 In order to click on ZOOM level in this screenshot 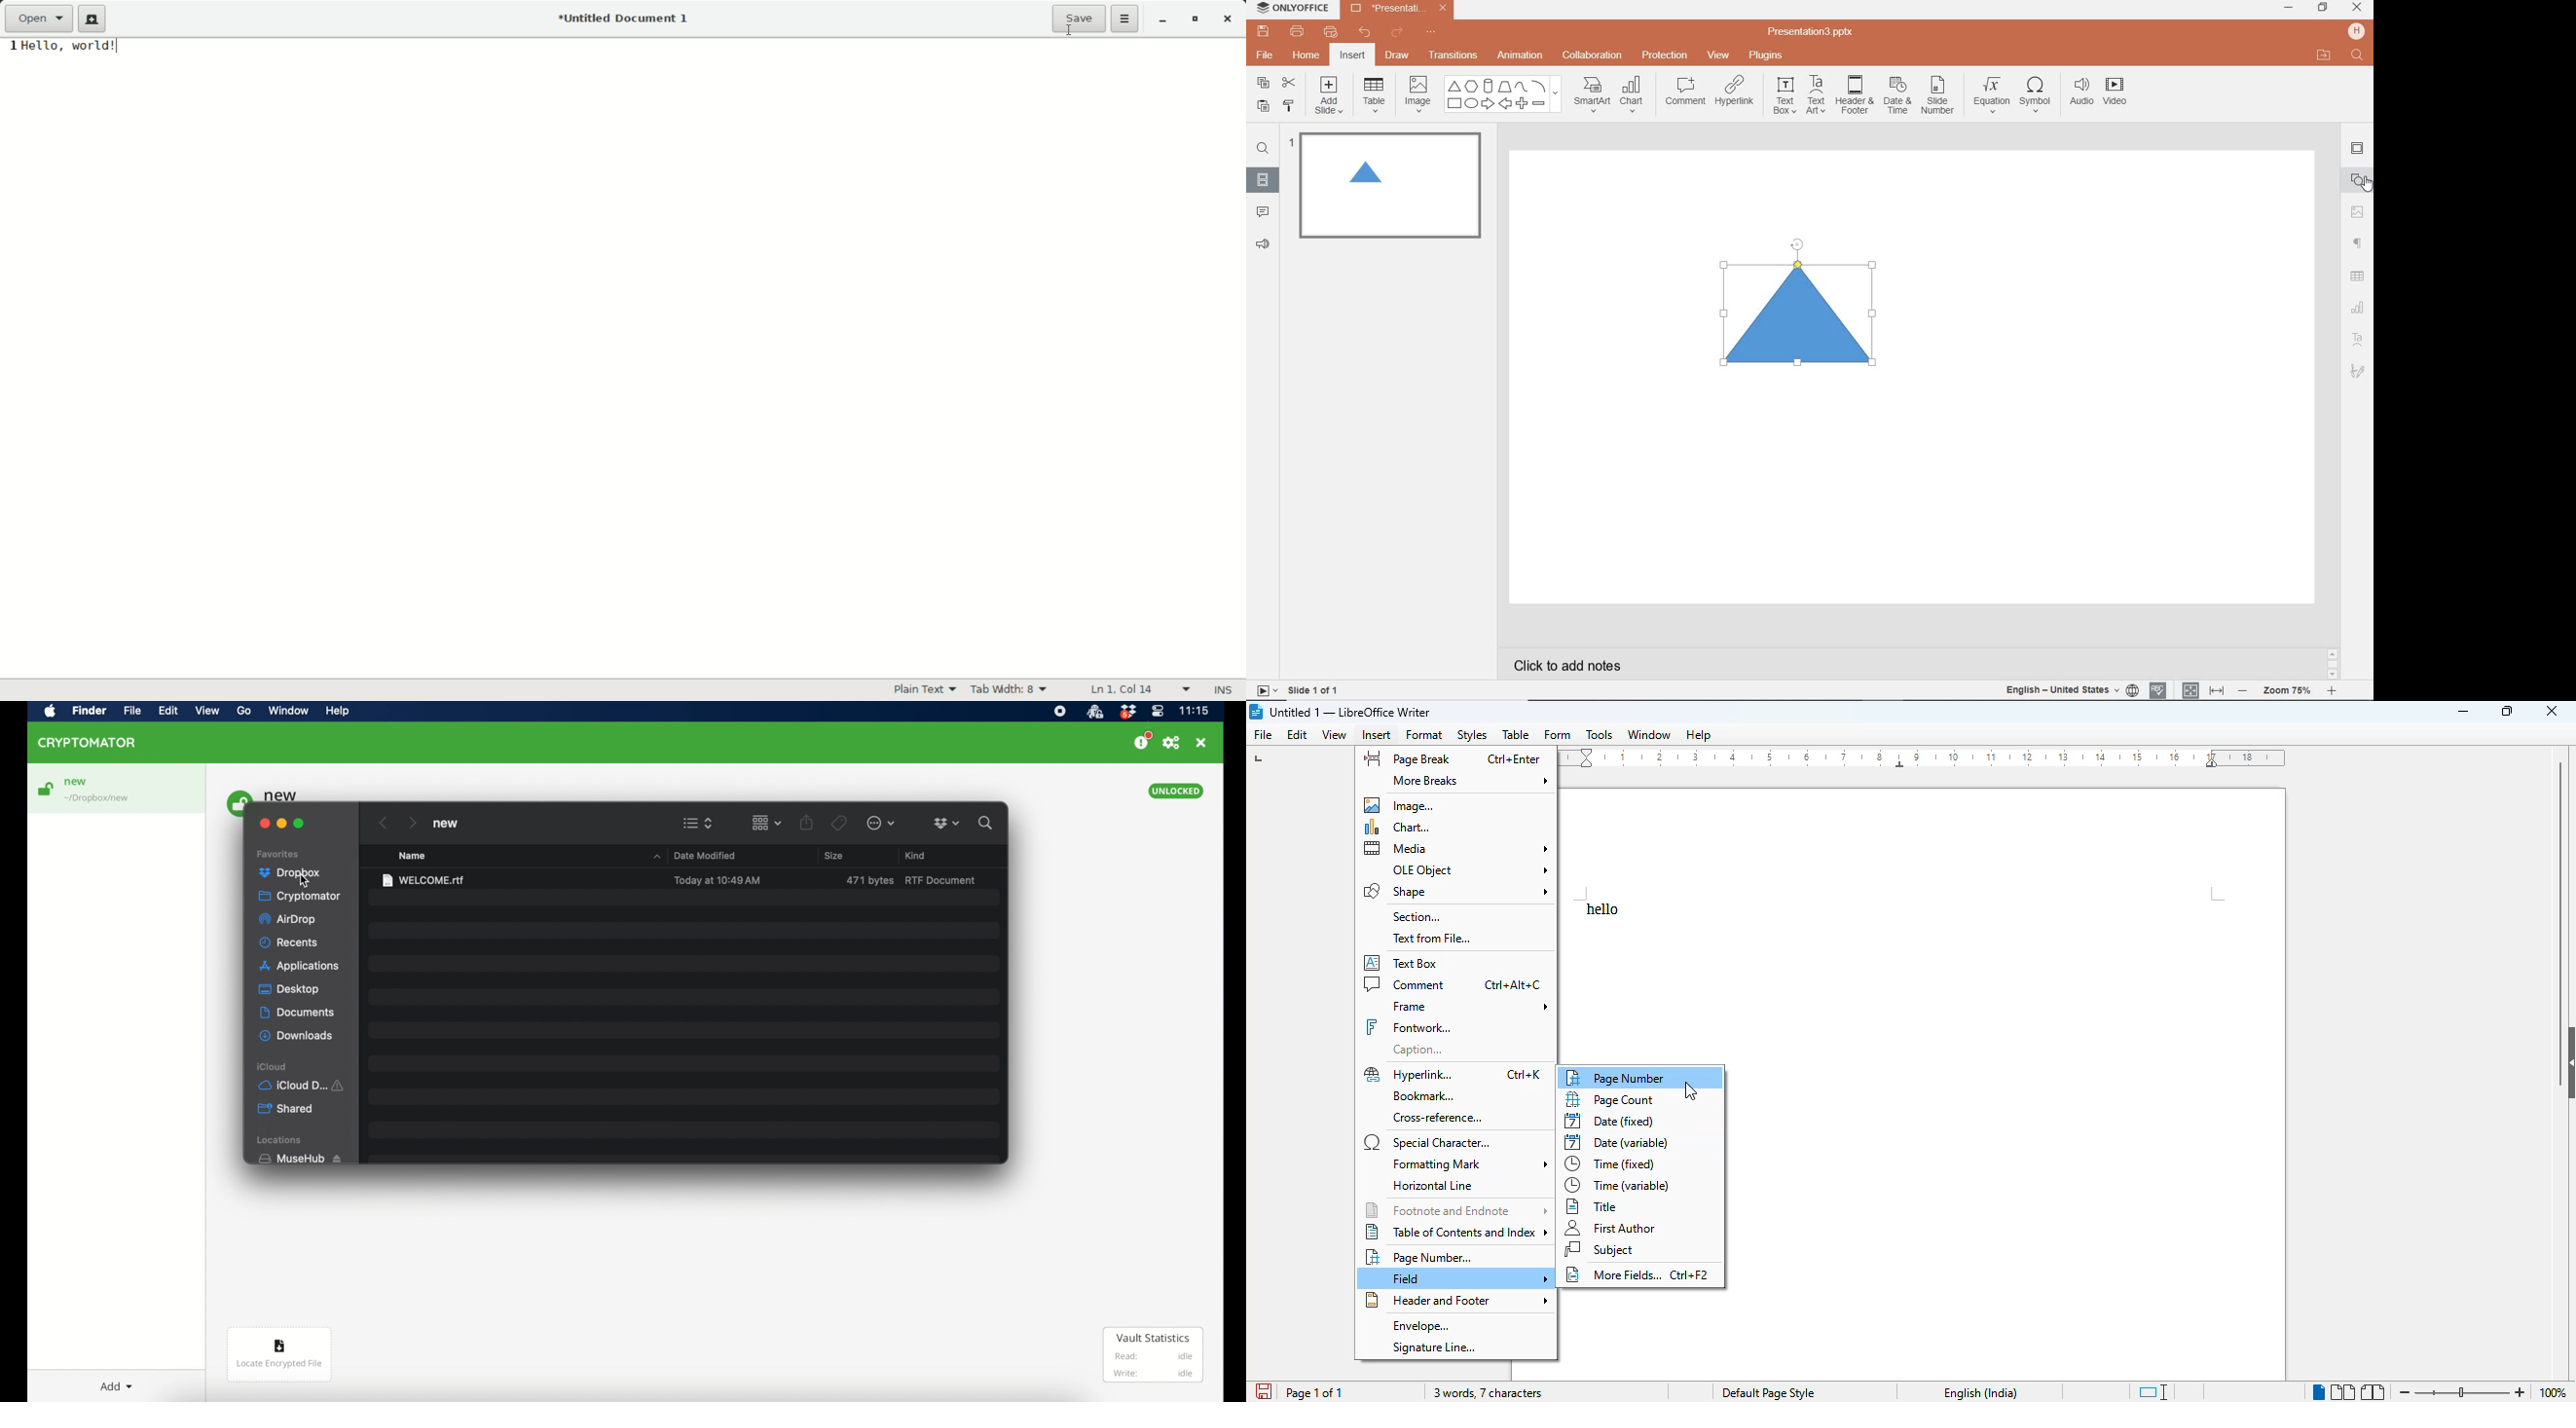, I will do `click(2288, 691)`.